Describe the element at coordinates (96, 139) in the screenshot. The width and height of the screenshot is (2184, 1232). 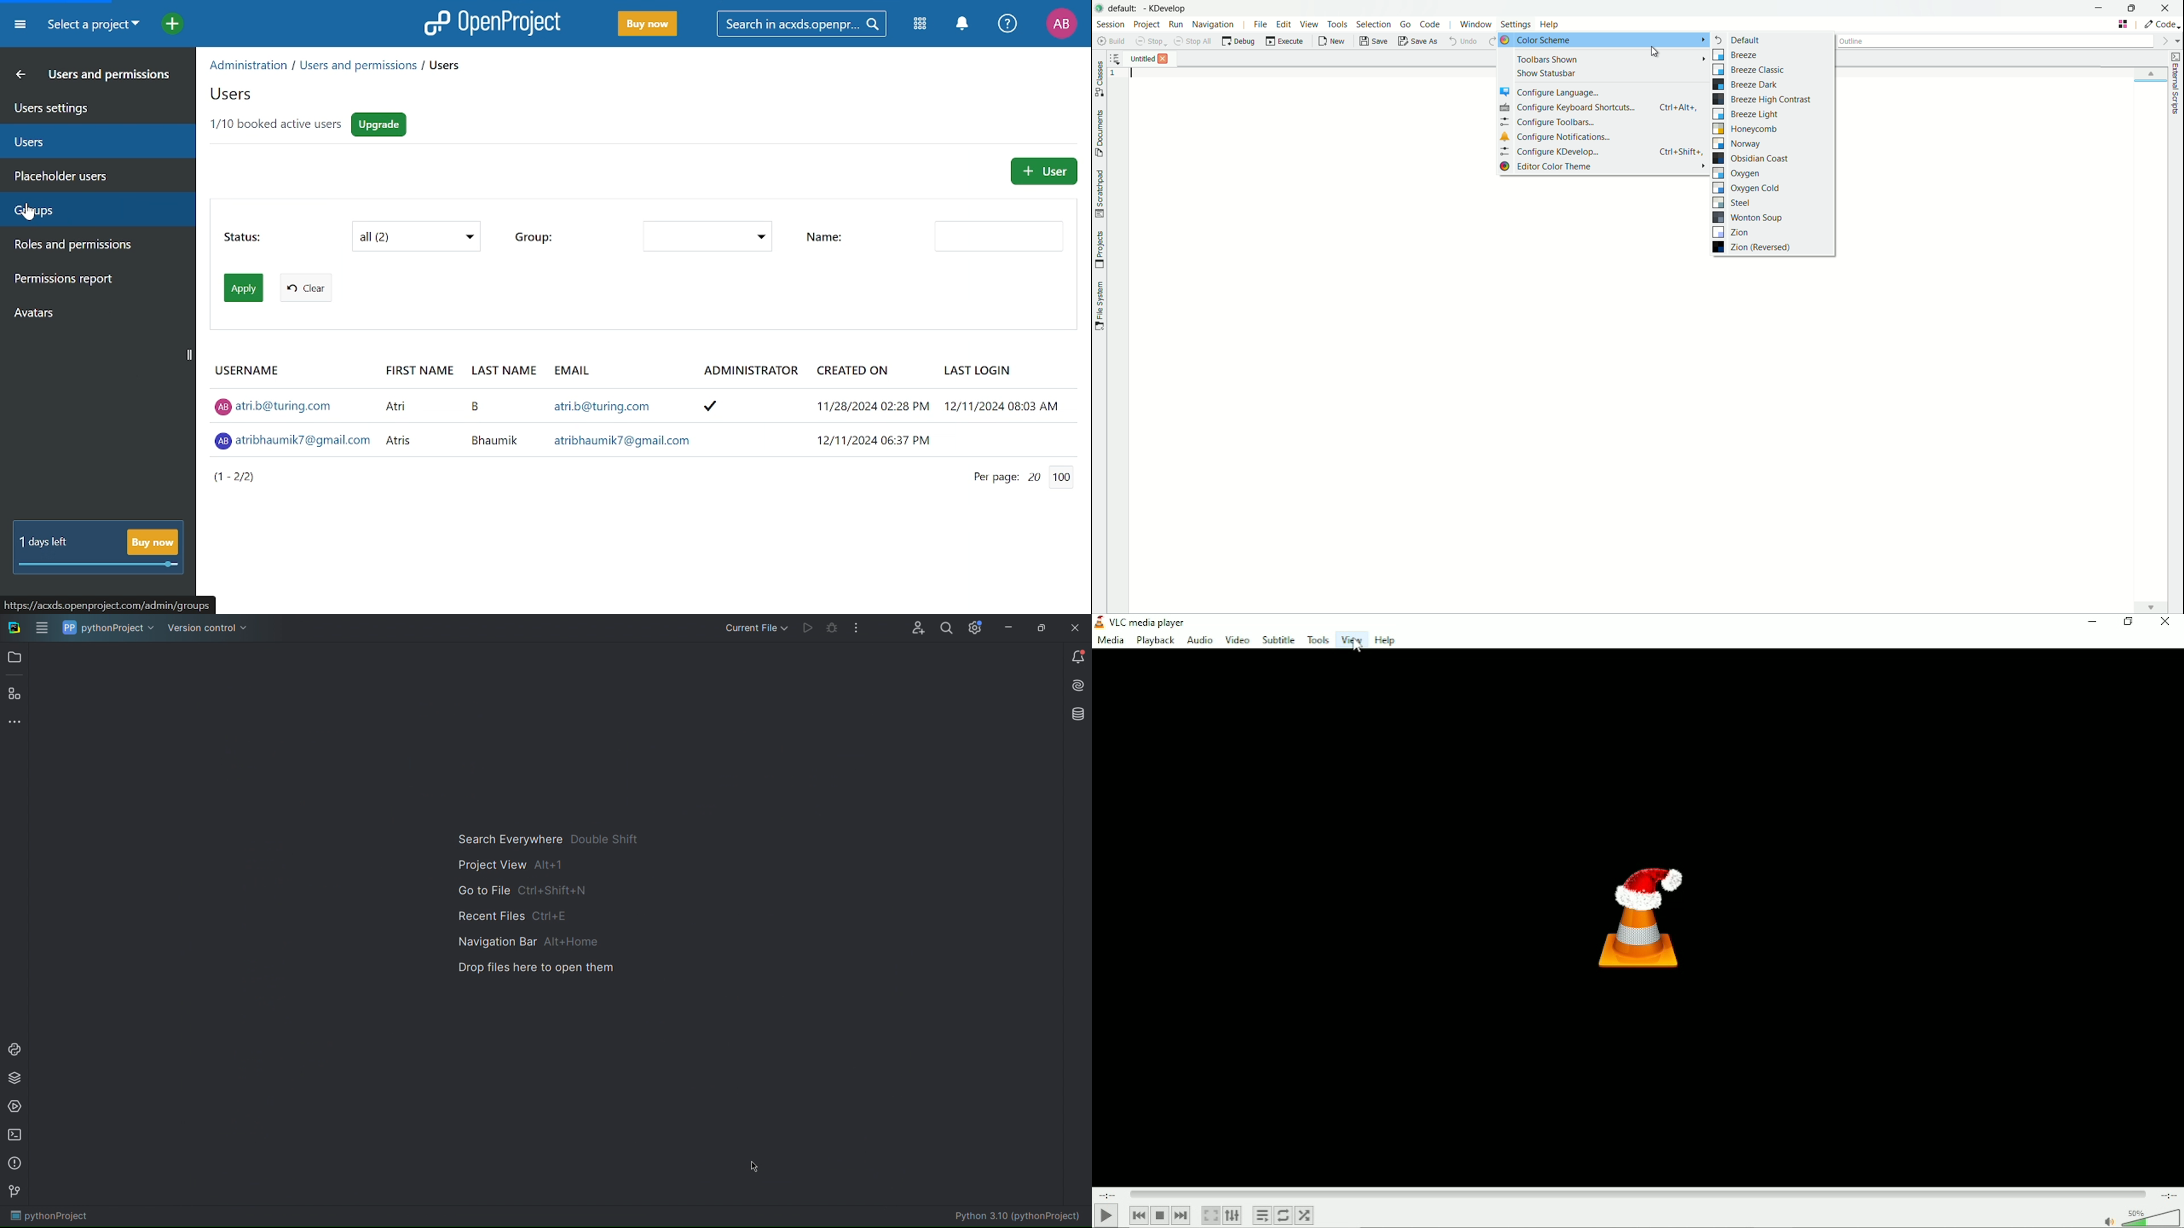
I see `Users` at that location.